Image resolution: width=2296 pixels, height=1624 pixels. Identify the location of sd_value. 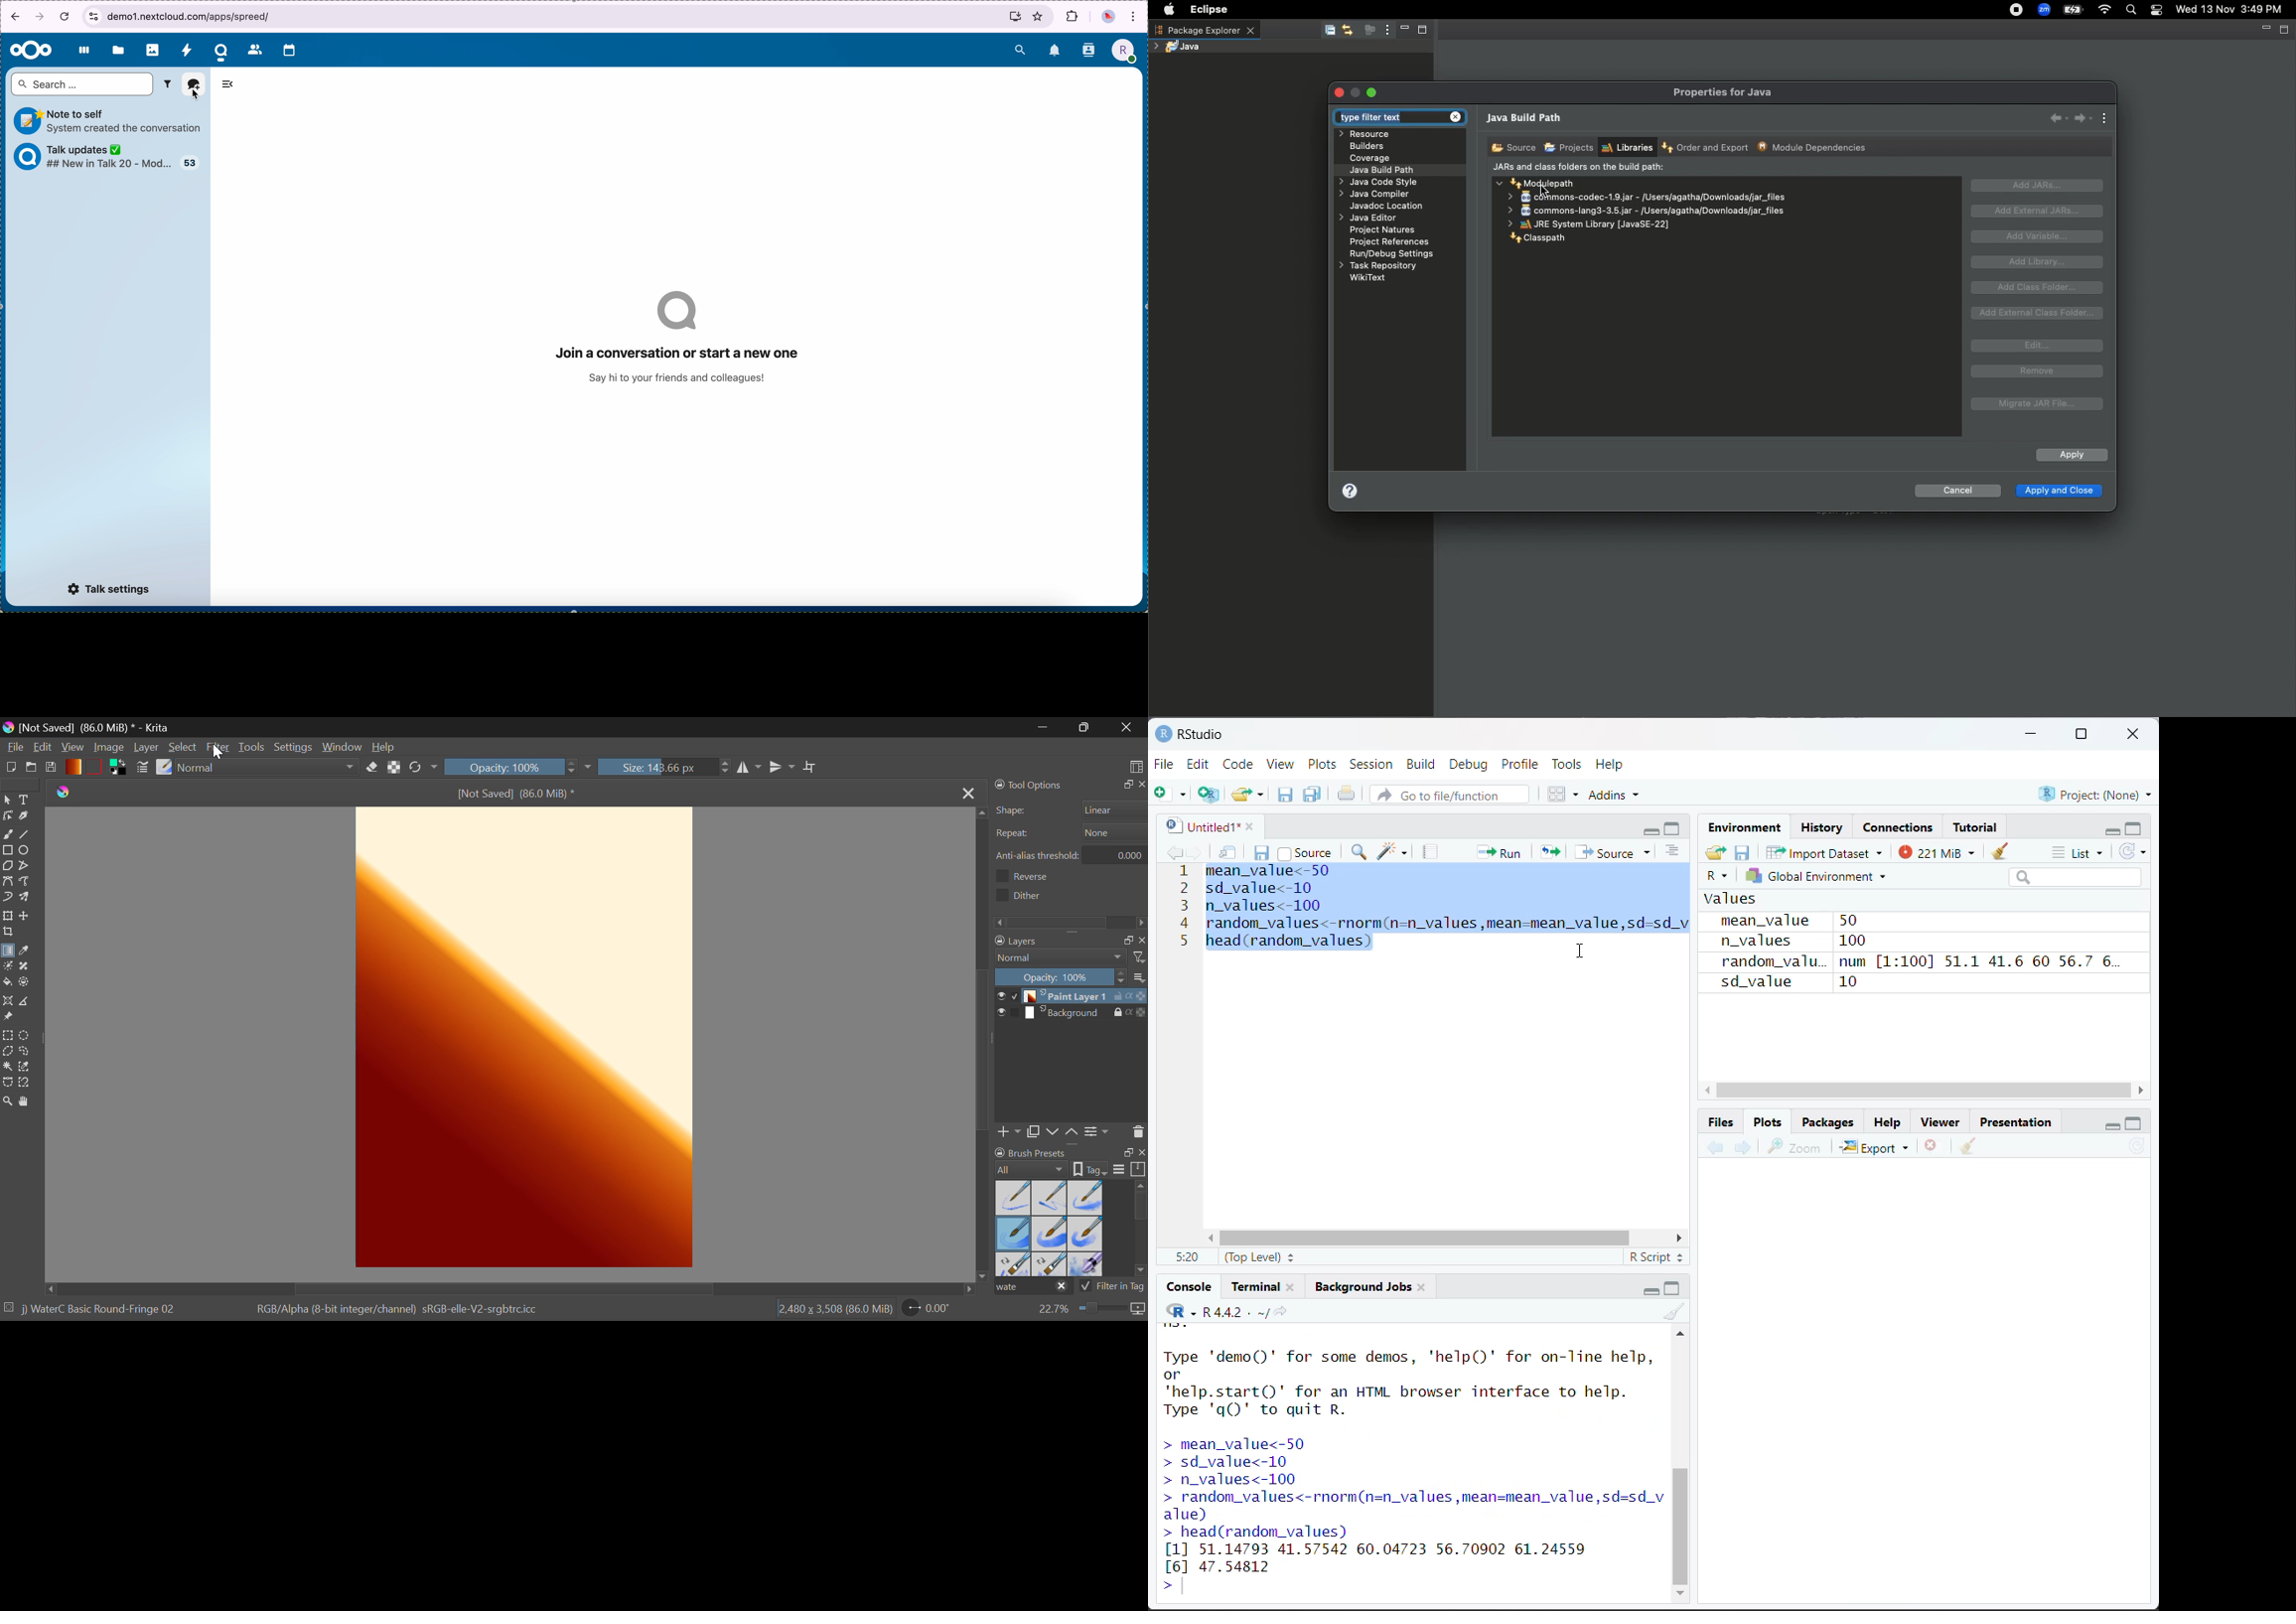
(1767, 980).